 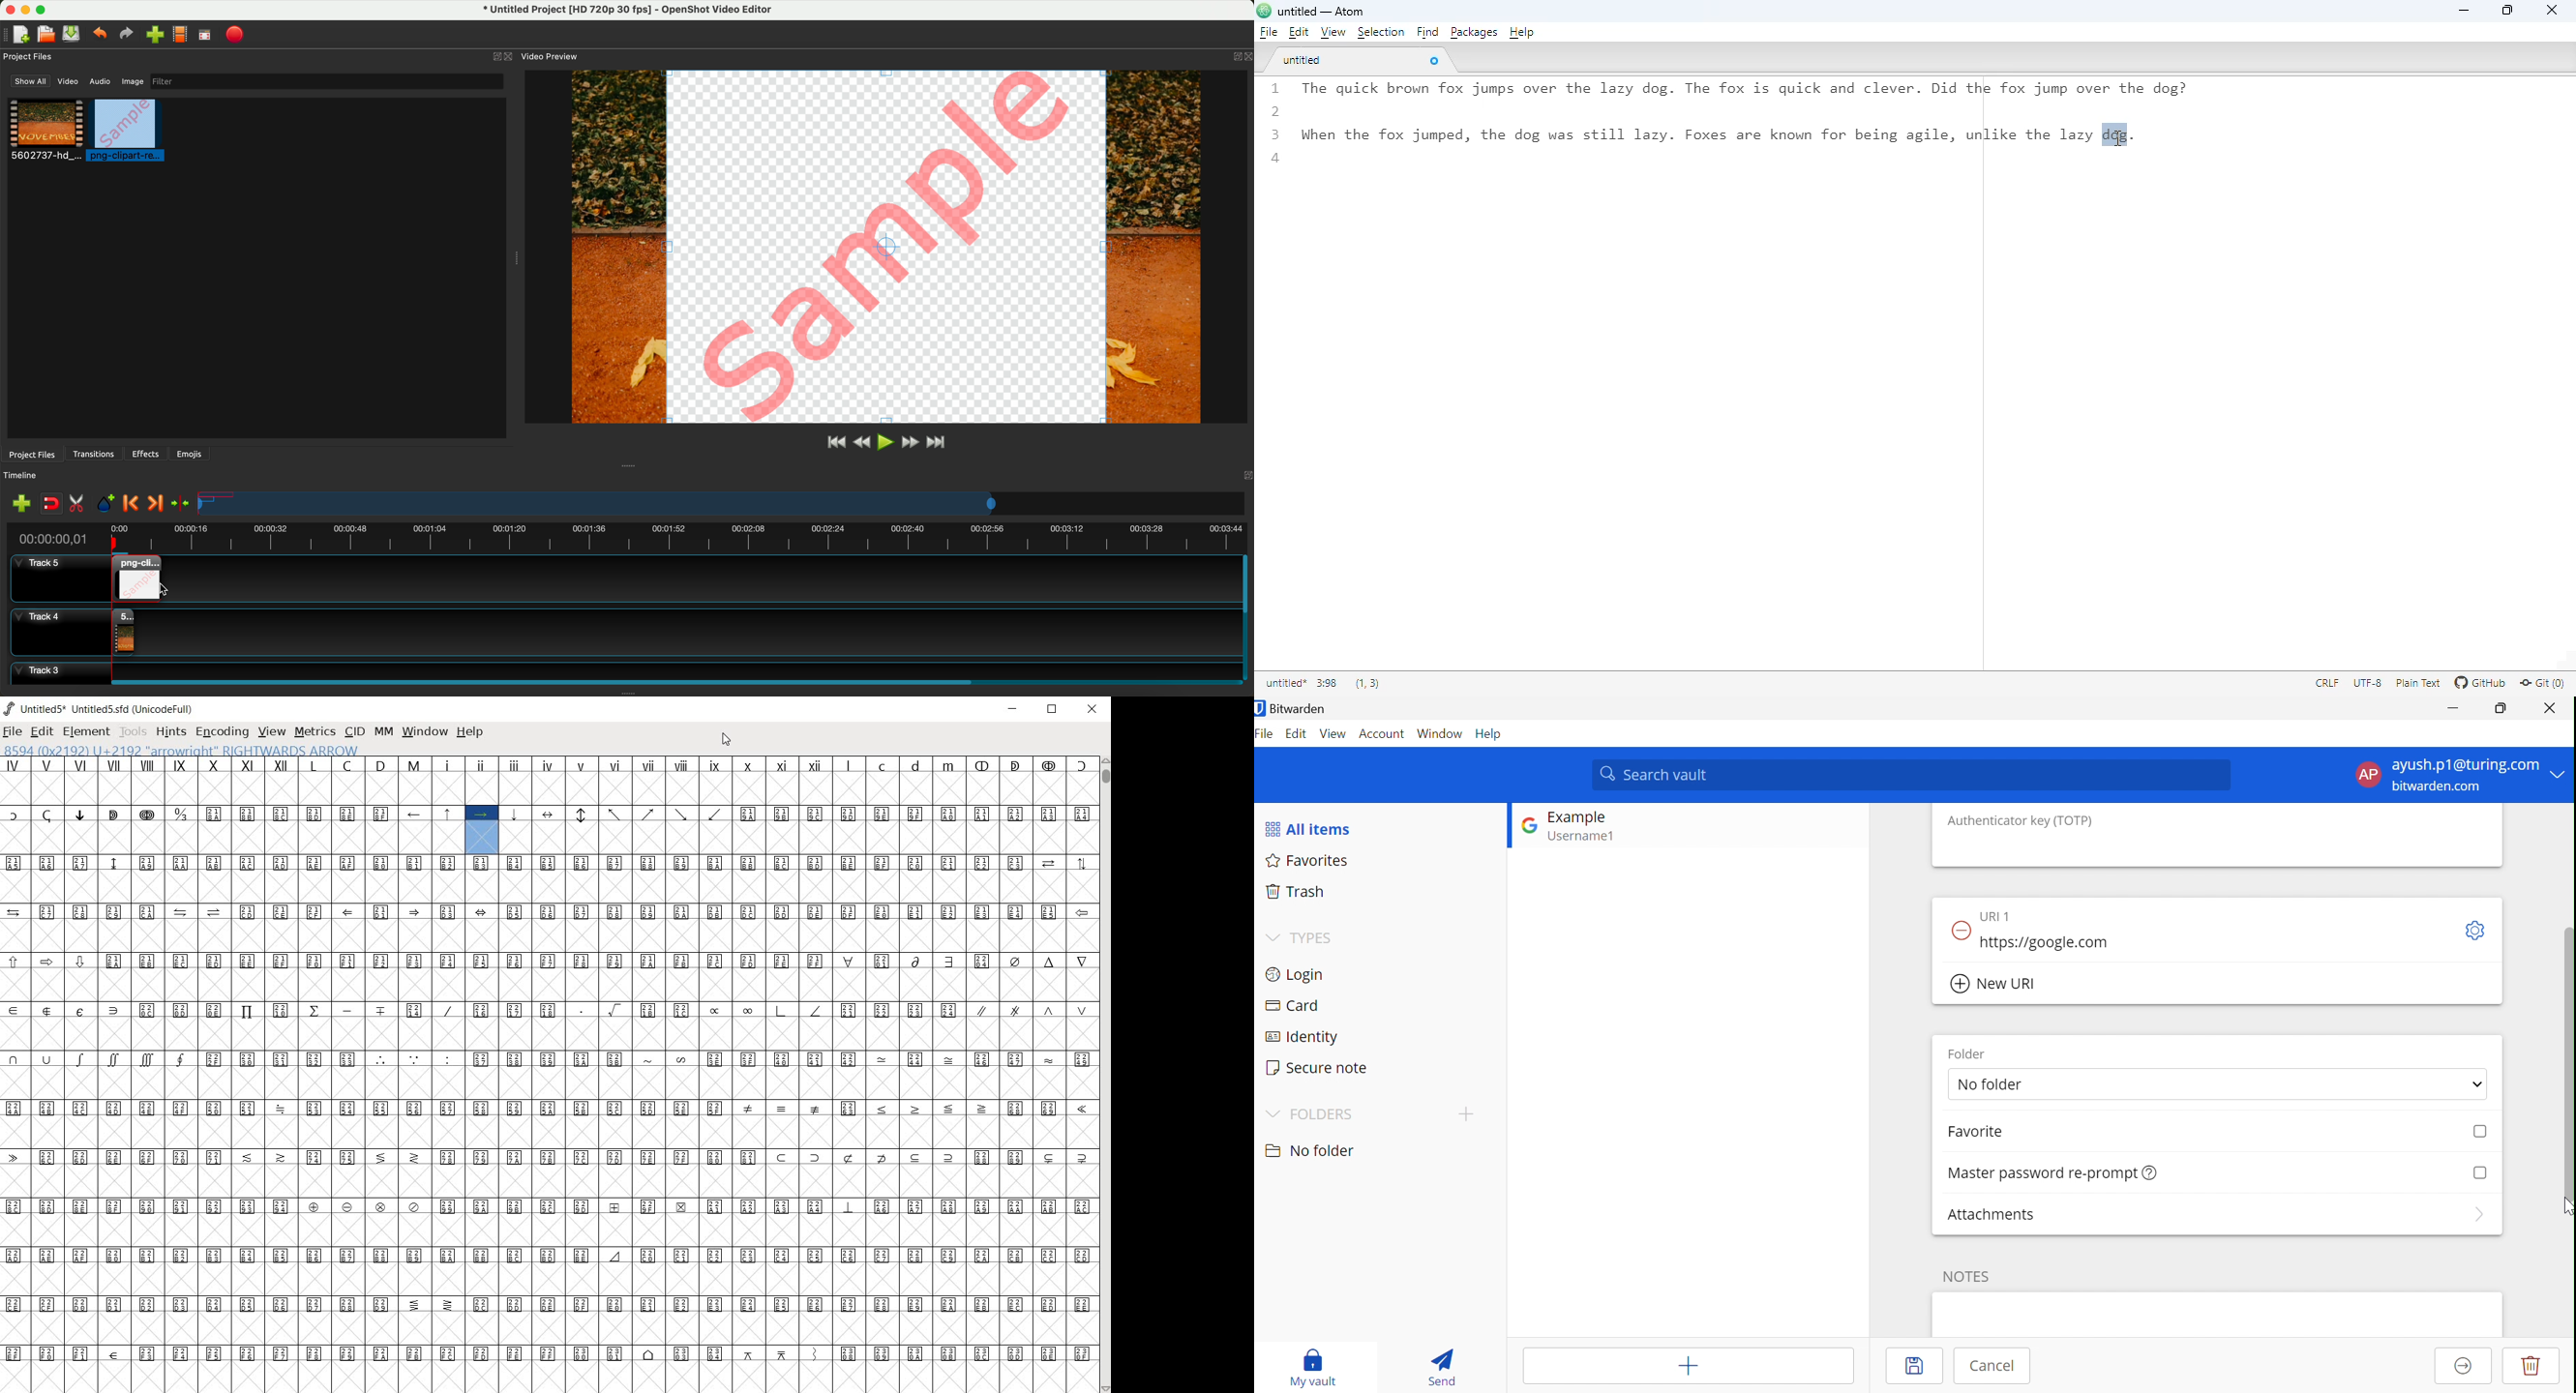 I want to click on Window Expanding, so click(x=631, y=692).